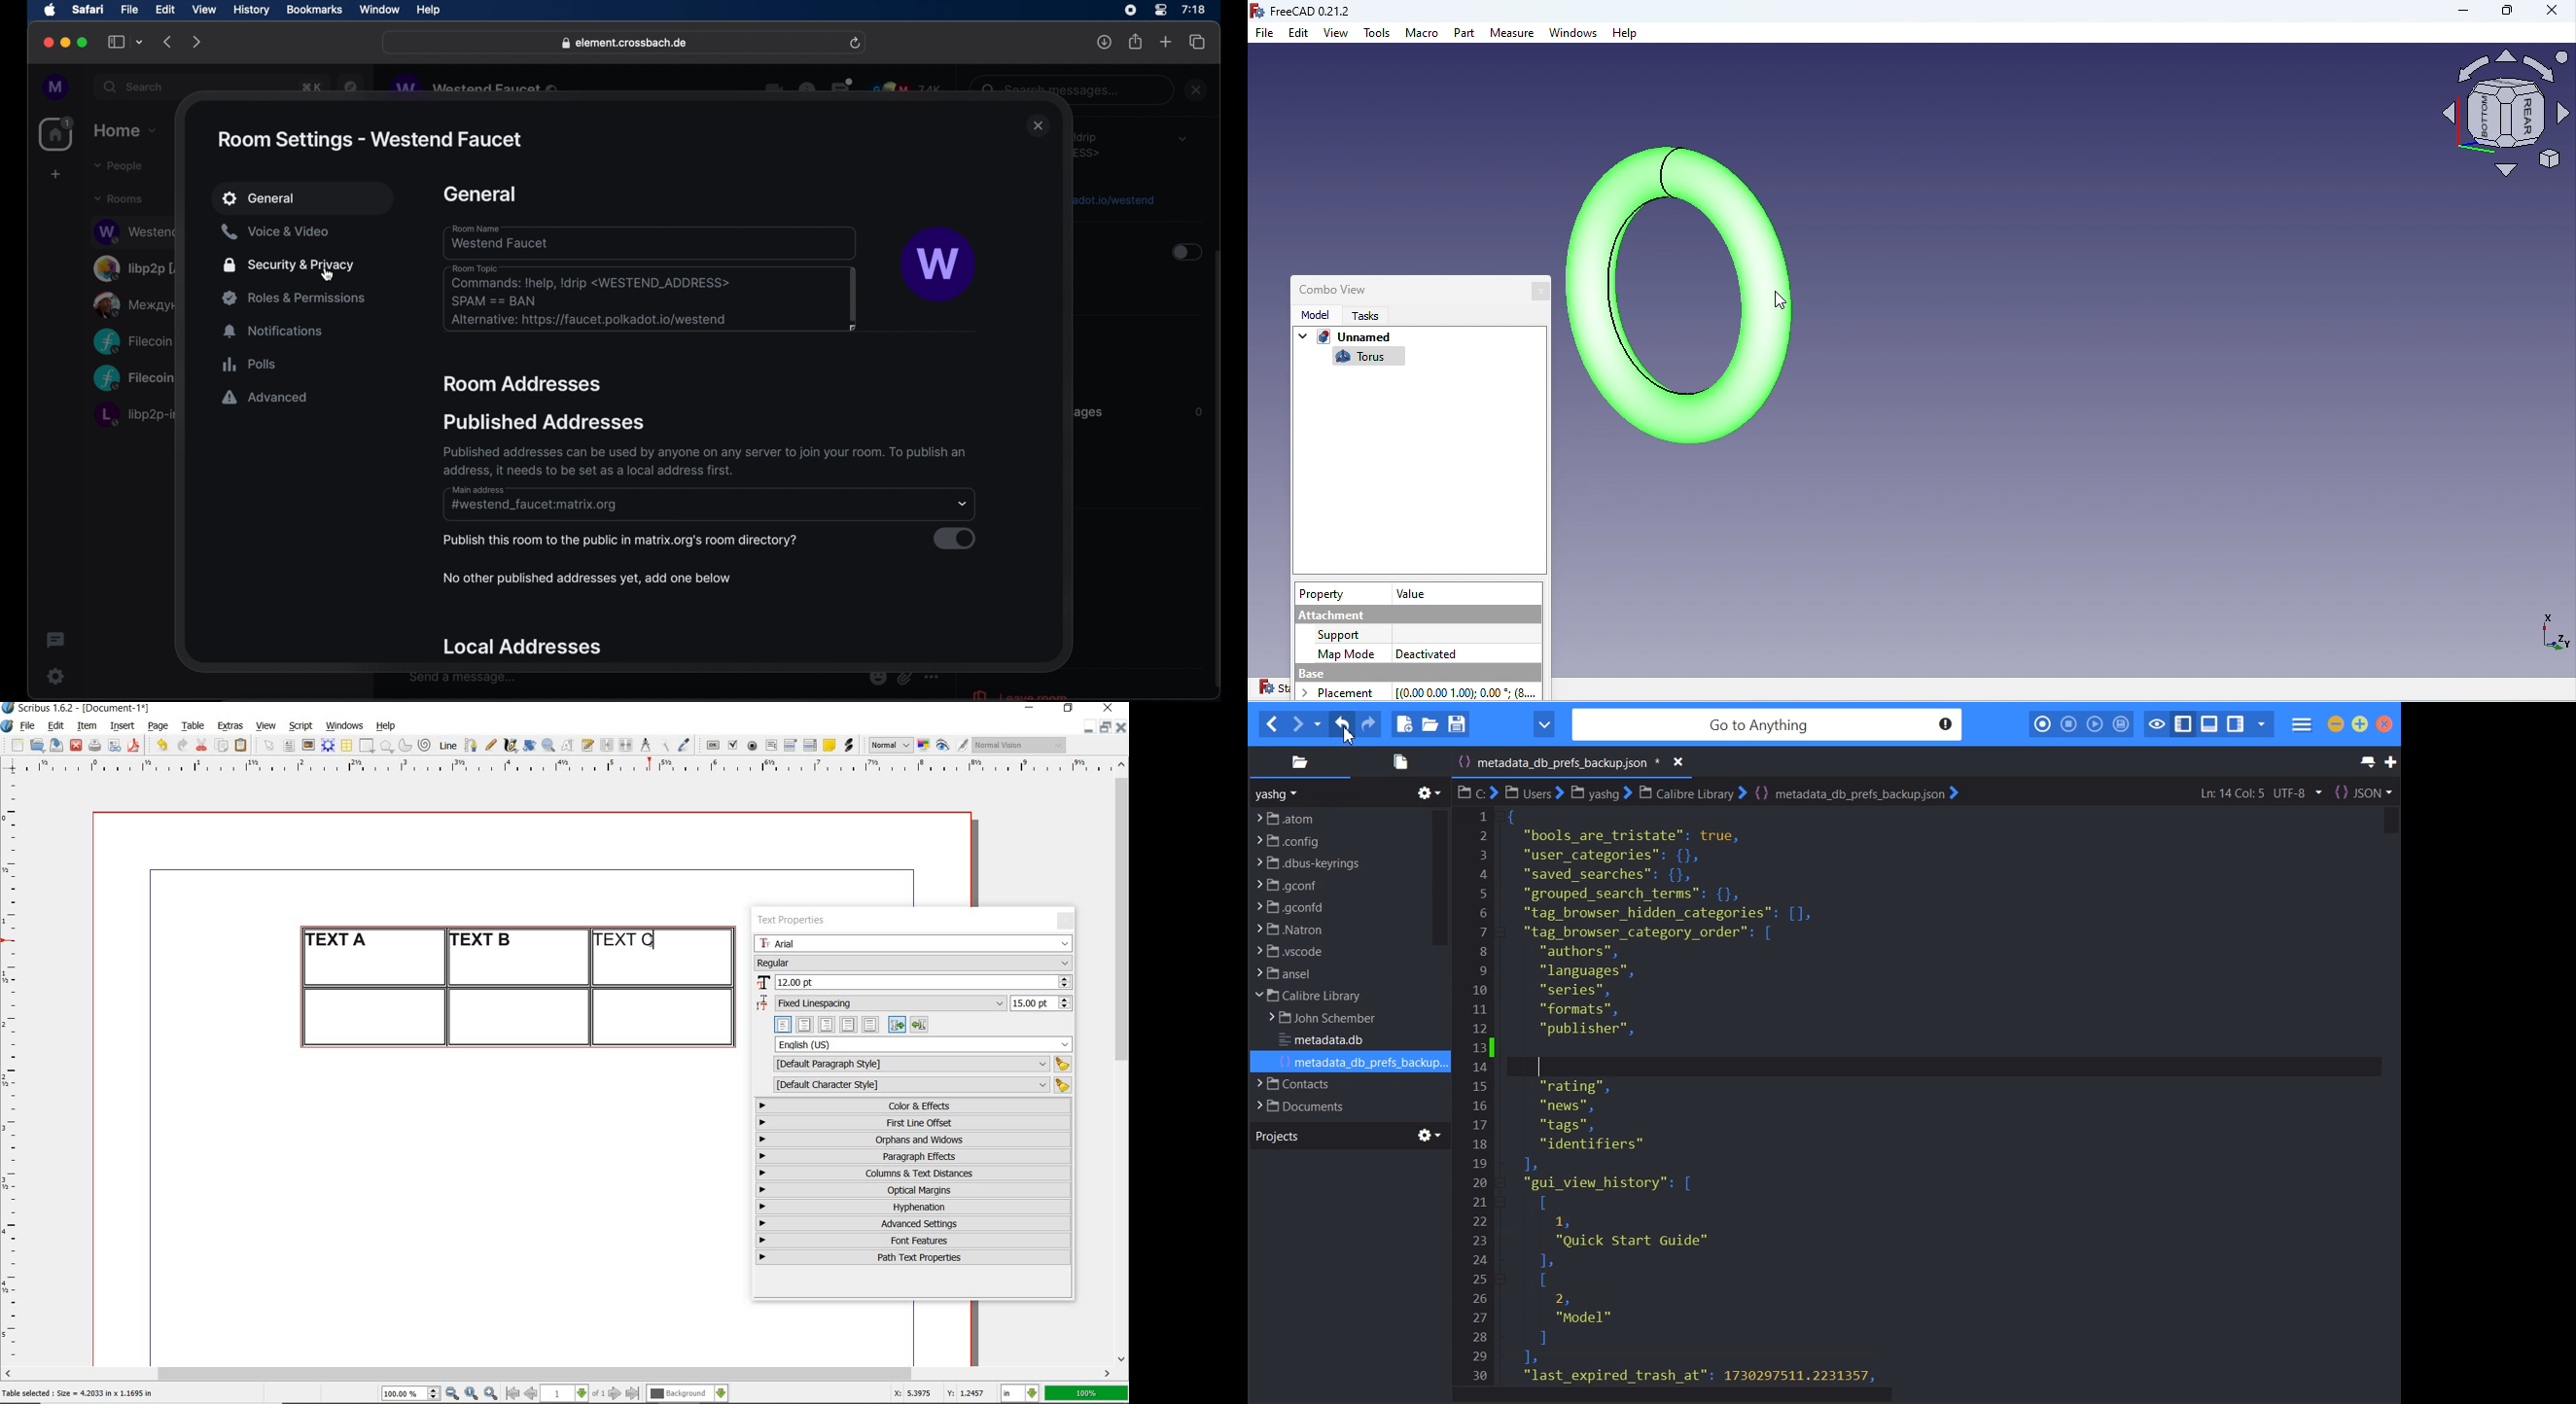 The height and width of the screenshot is (1428, 2576). What do you see at coordinates (1426, 651) in the screenshot?
I see `Deactivated` at bounding box center [1426, 651].